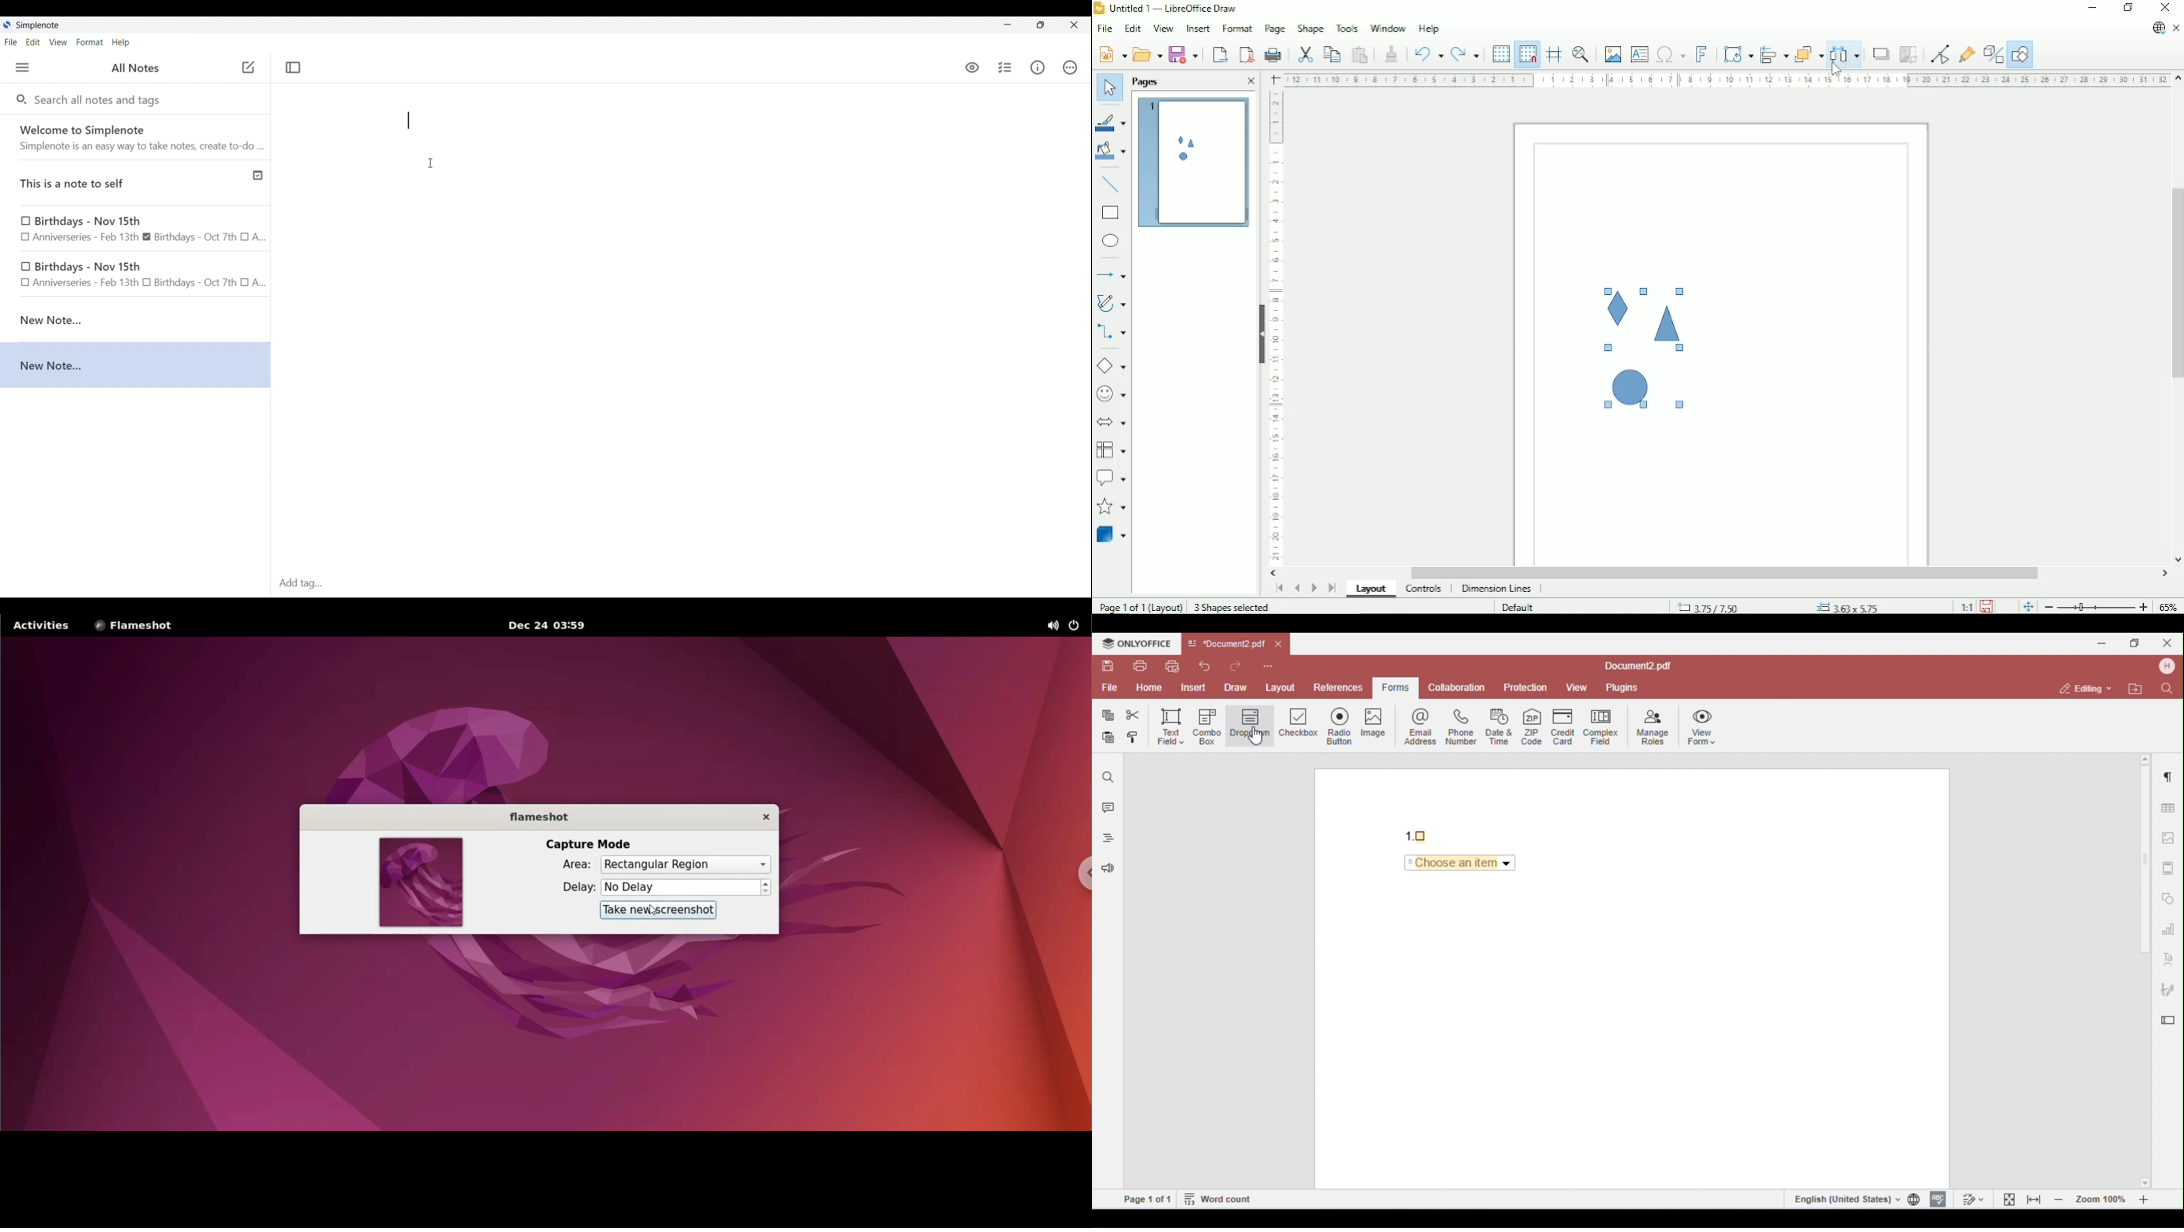 The image size is (2184, 1232). What do you see at coordinates (1163, 27) in the screenshot?
I see `View` at bounding box center [1163, 27].